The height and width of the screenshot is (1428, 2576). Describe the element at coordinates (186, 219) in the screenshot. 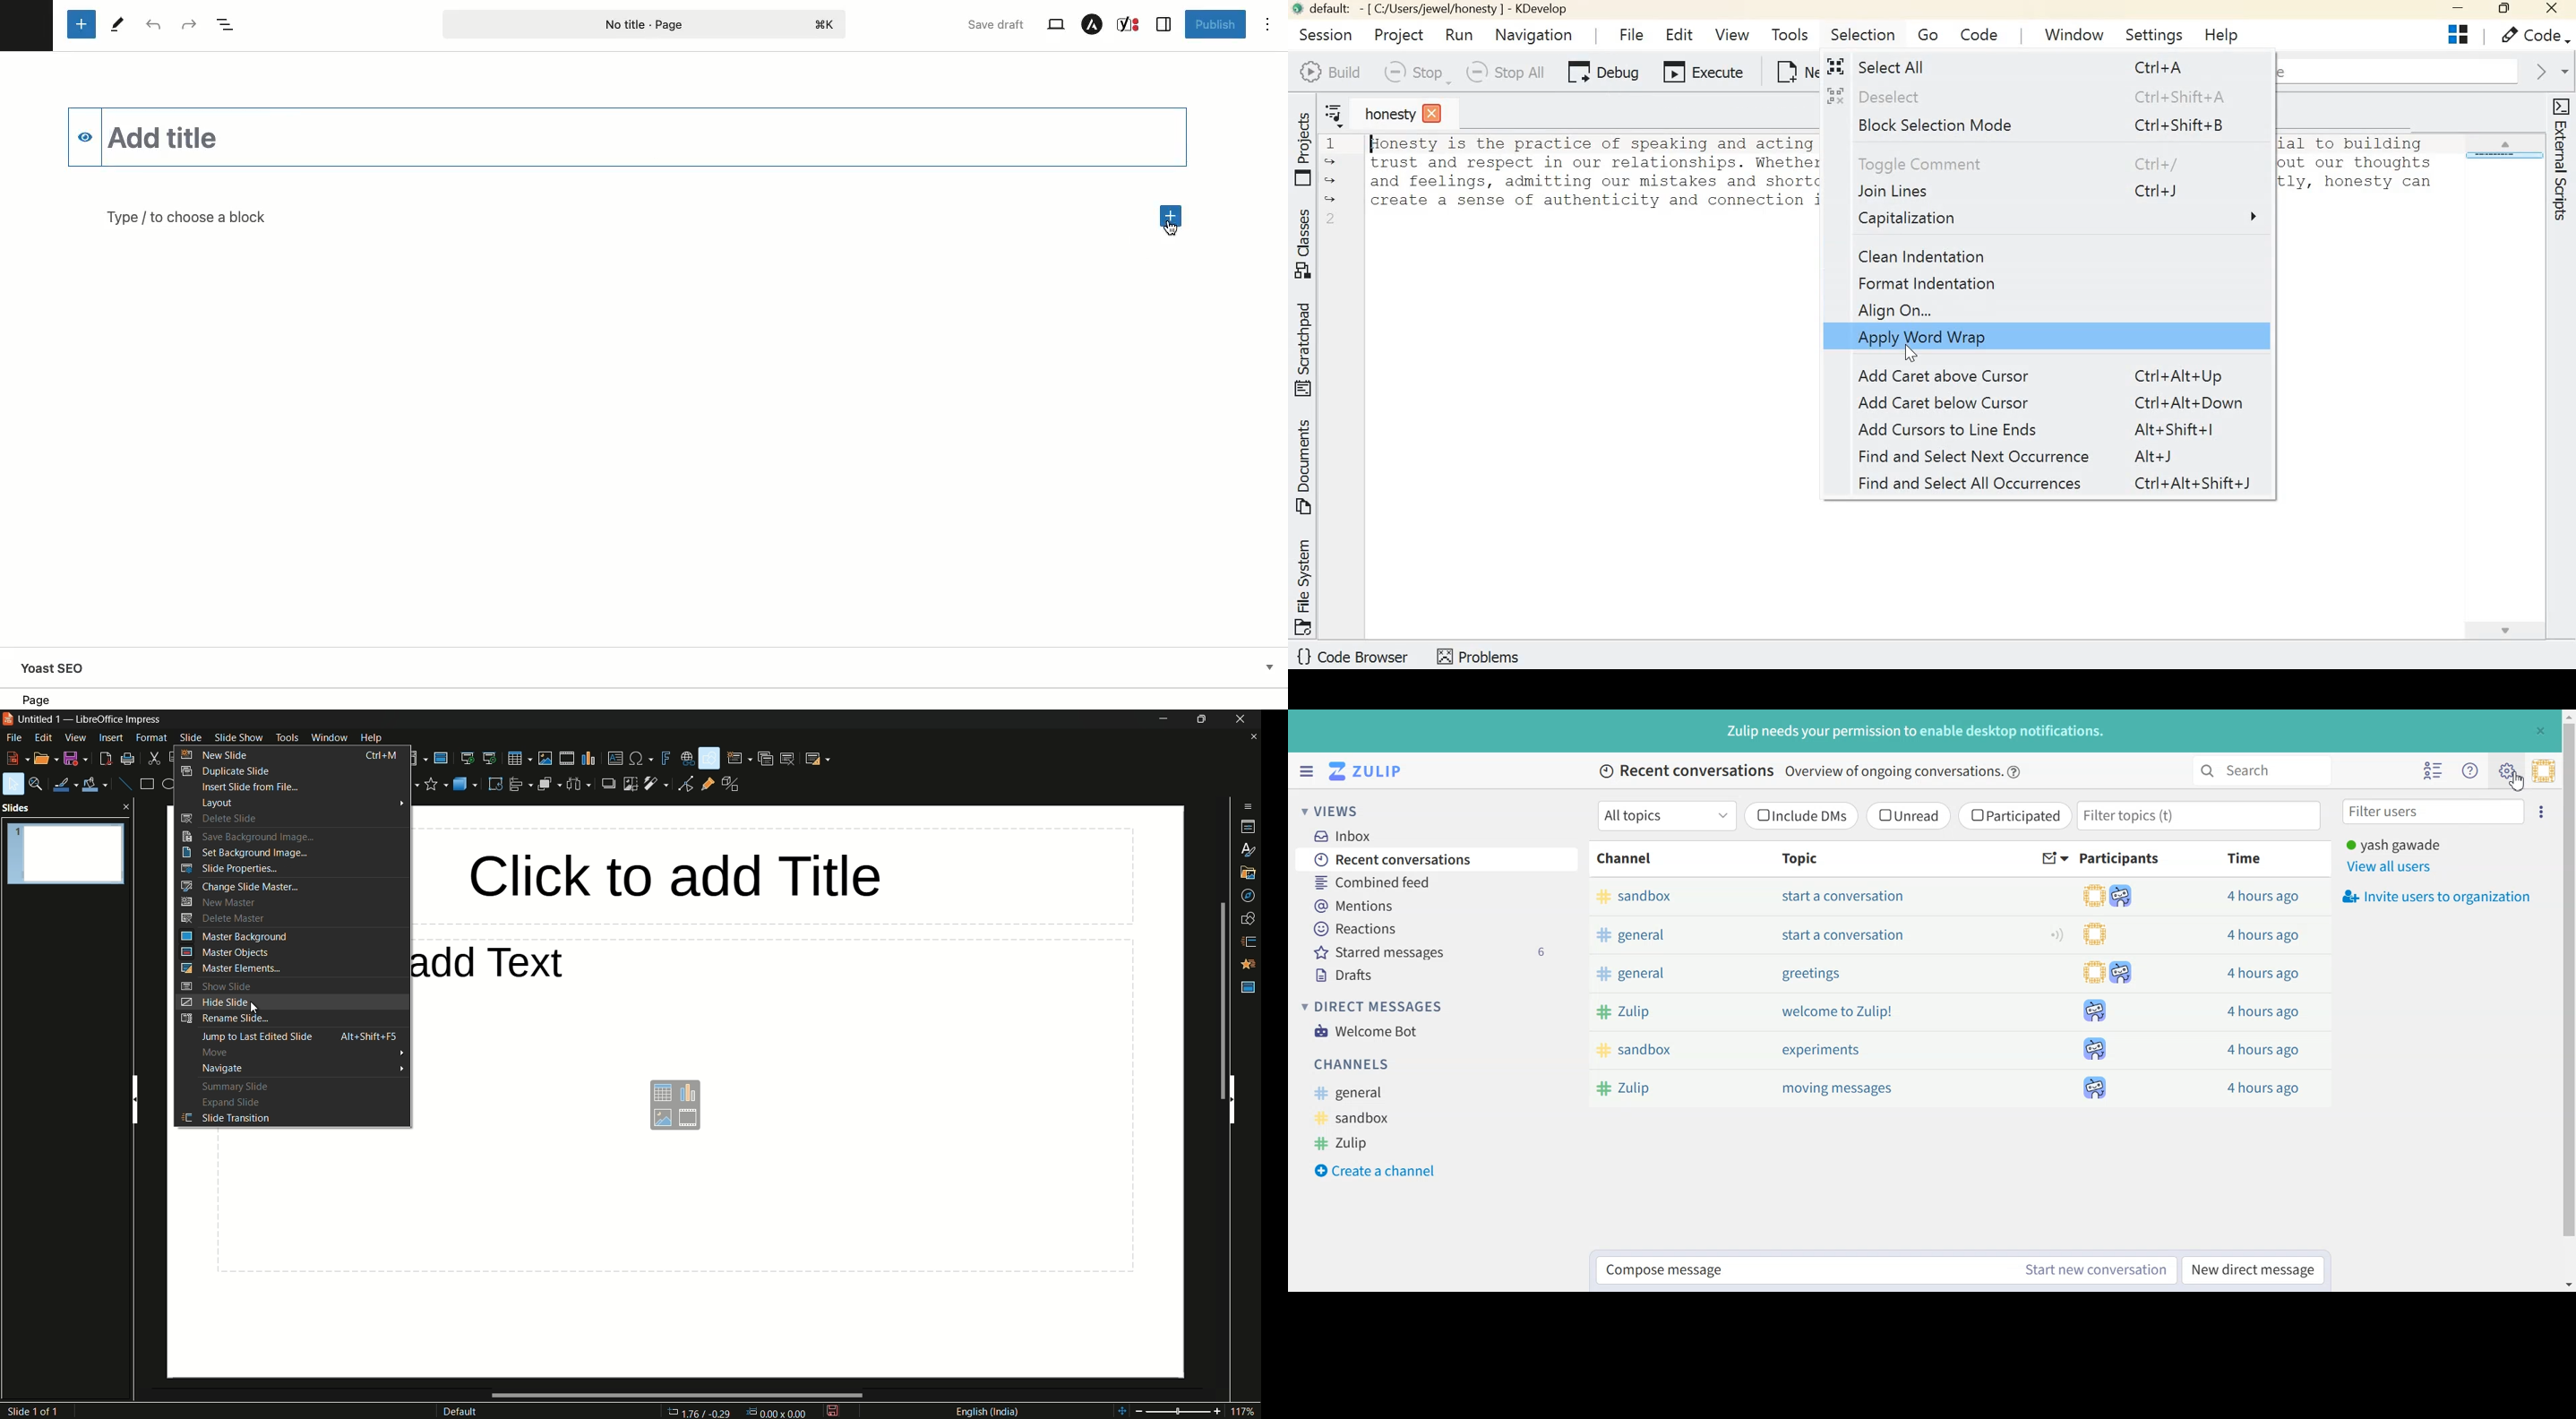

I see `Text` at that location.